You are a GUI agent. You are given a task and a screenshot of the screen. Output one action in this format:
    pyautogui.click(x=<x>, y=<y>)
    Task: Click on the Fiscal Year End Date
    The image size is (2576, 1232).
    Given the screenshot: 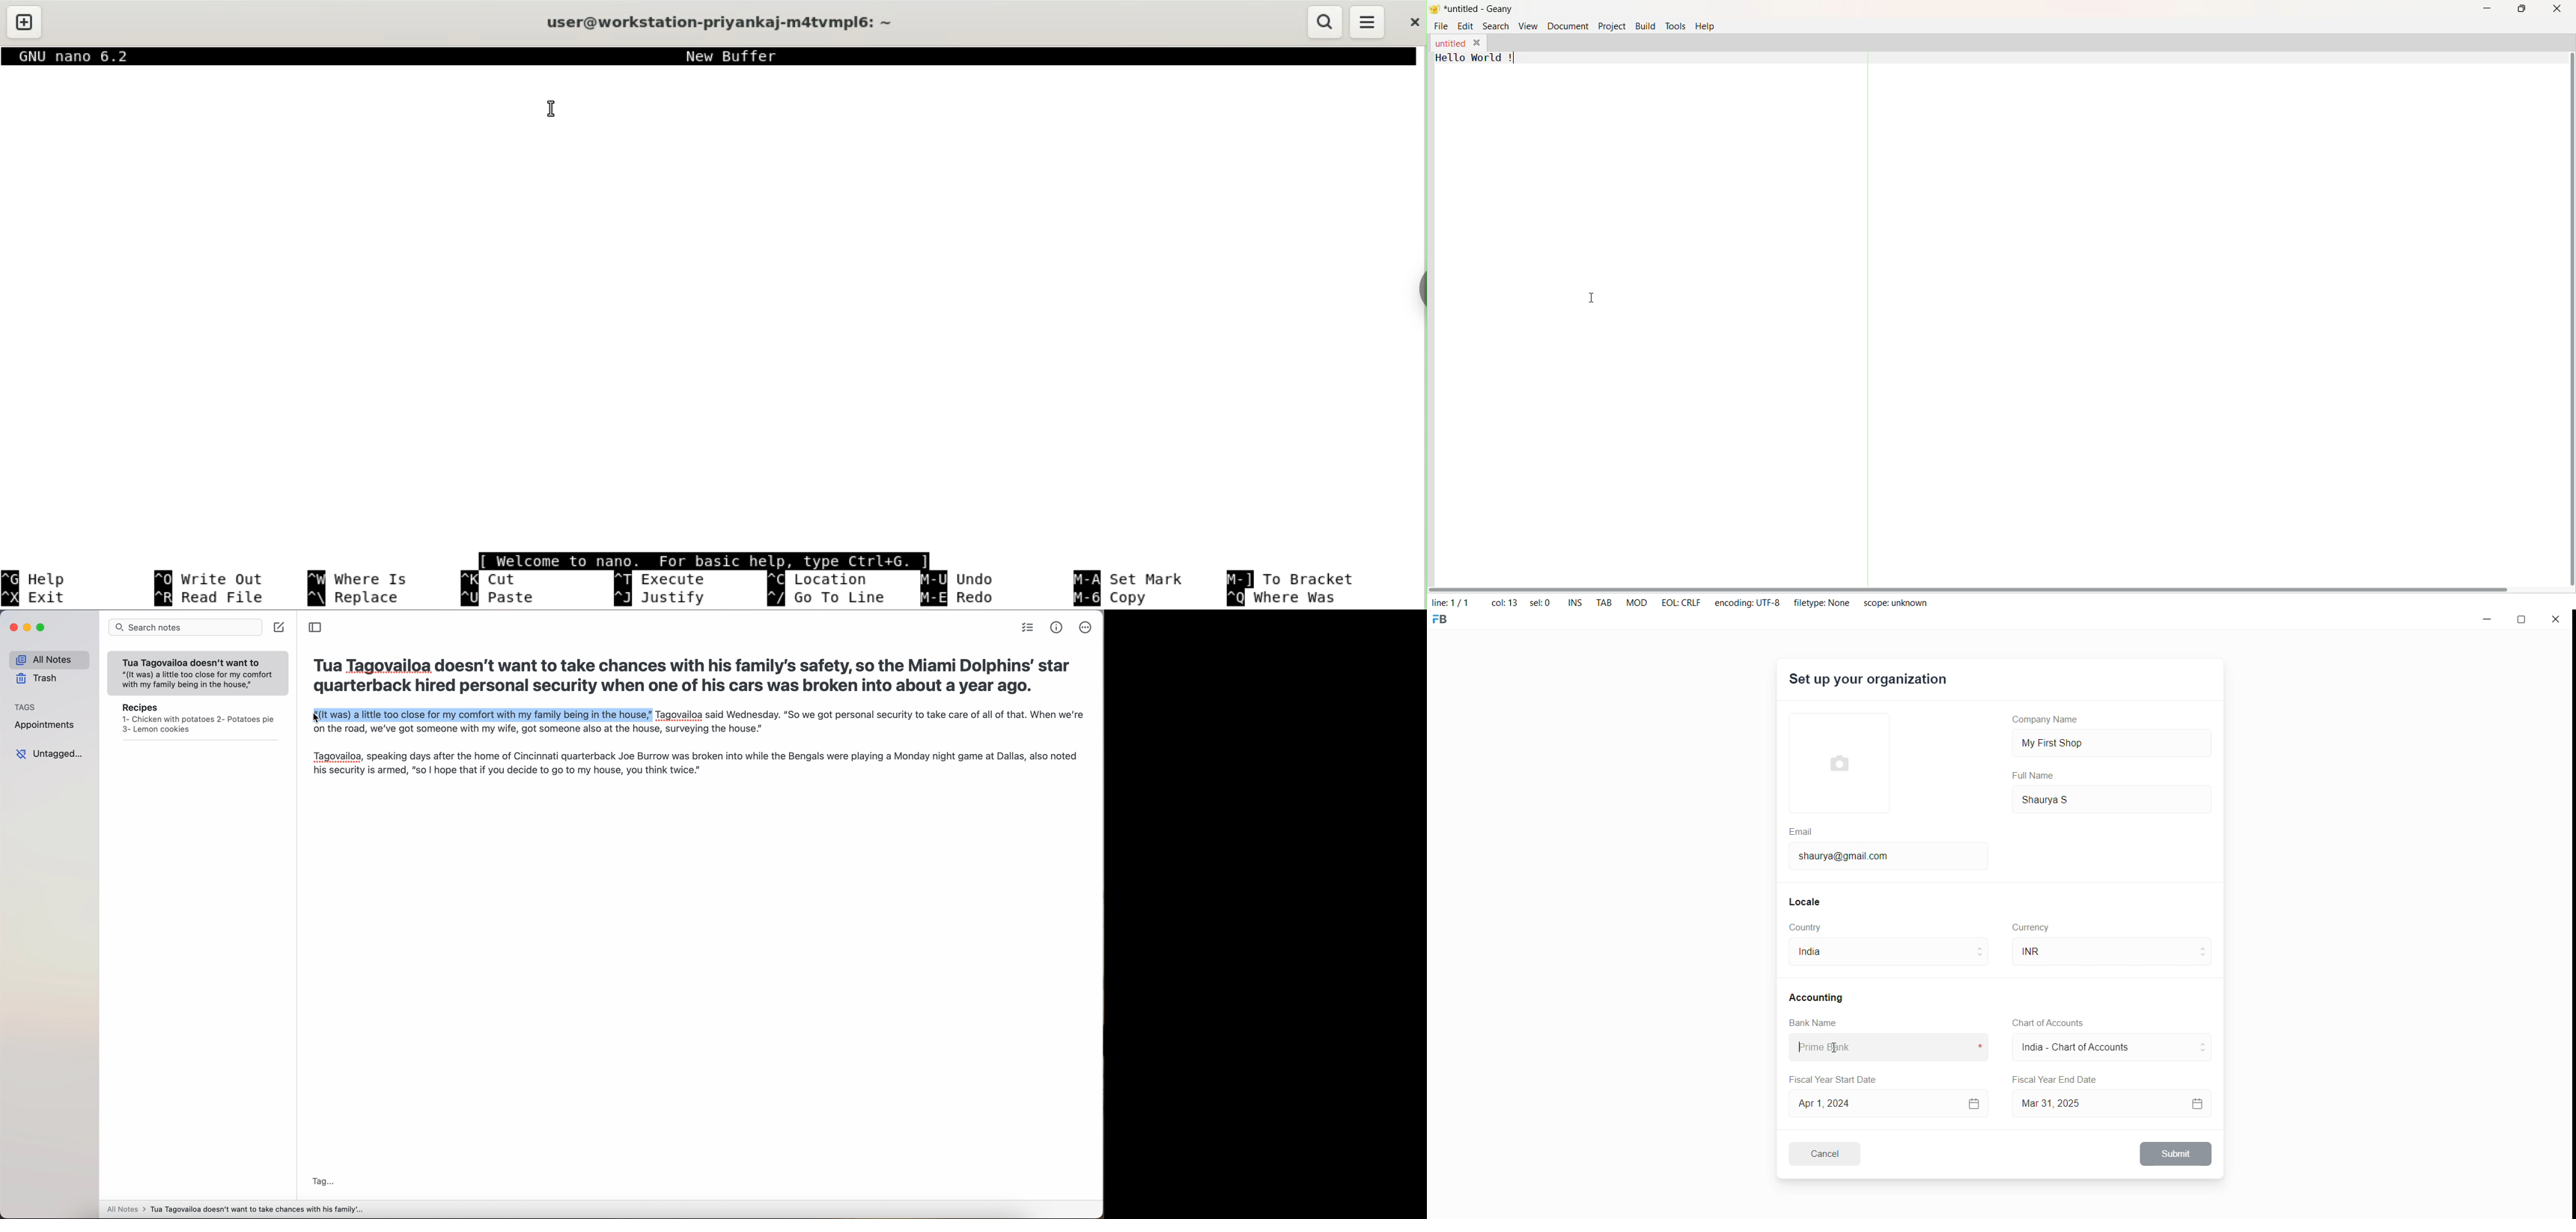 What is the action you would take?
    pyautogui.click(x=2056, y=1080)
    